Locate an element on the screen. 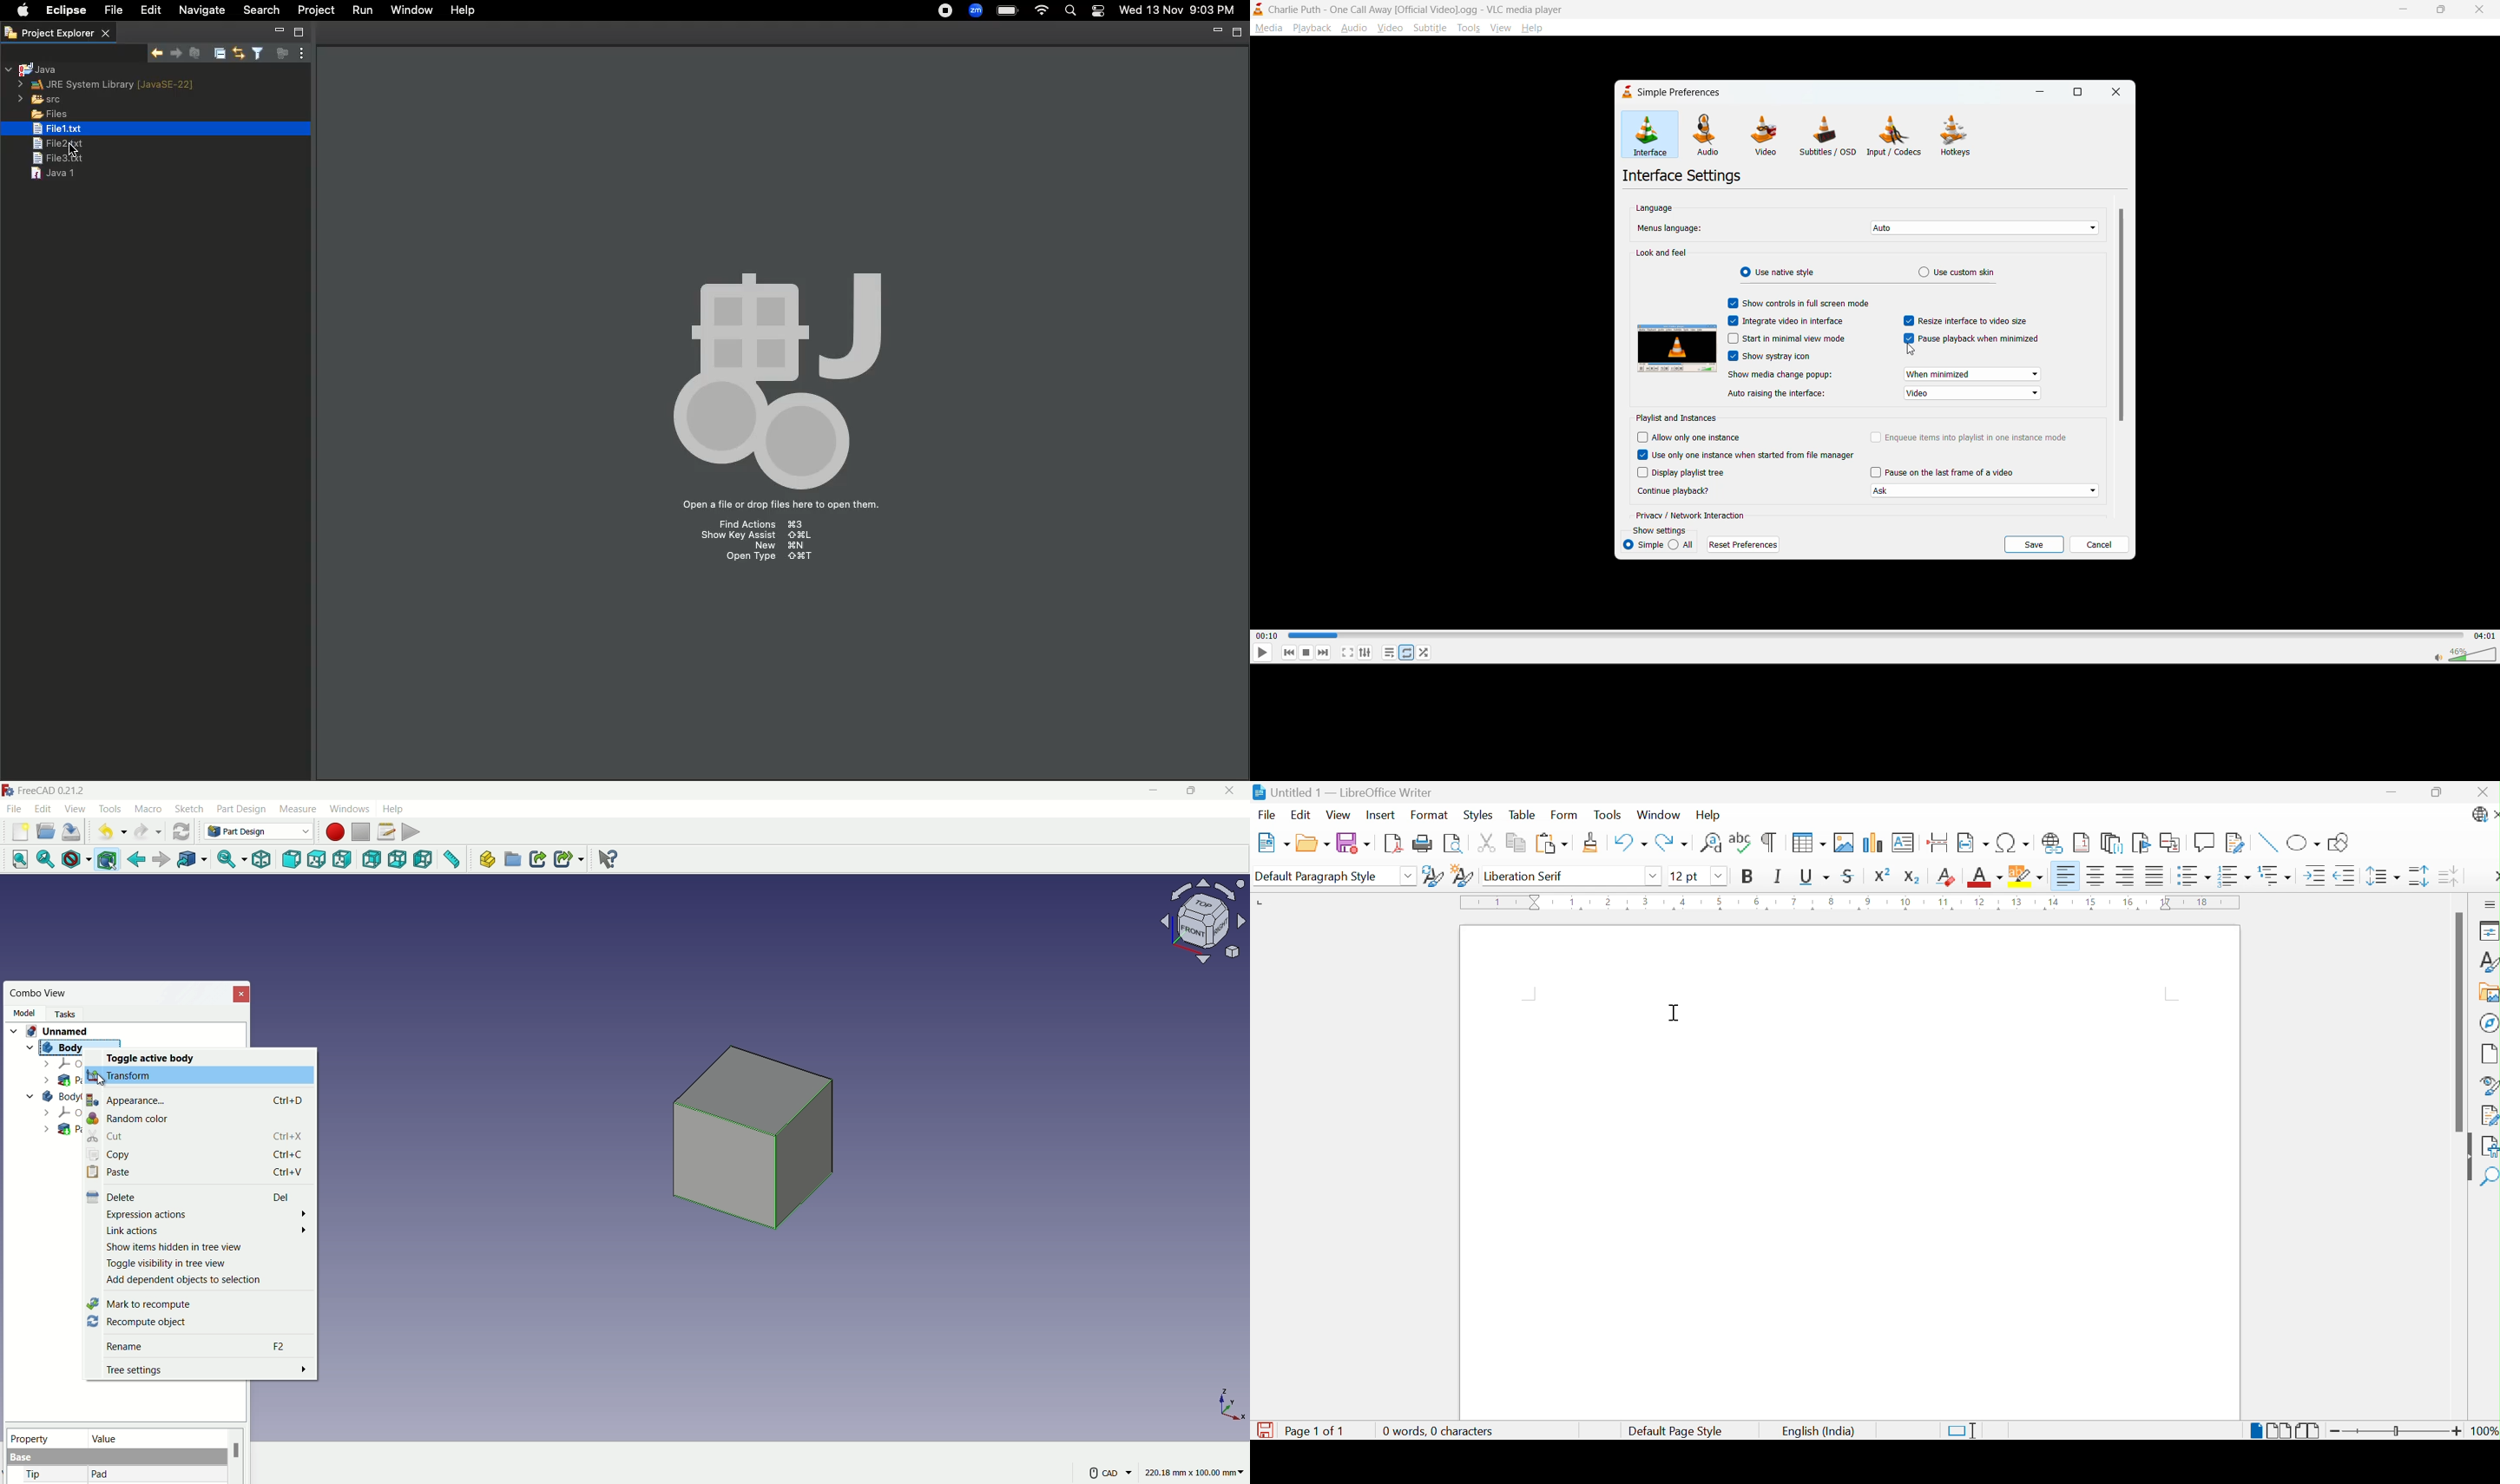  Checbox is located at coordinates (1732, 338).